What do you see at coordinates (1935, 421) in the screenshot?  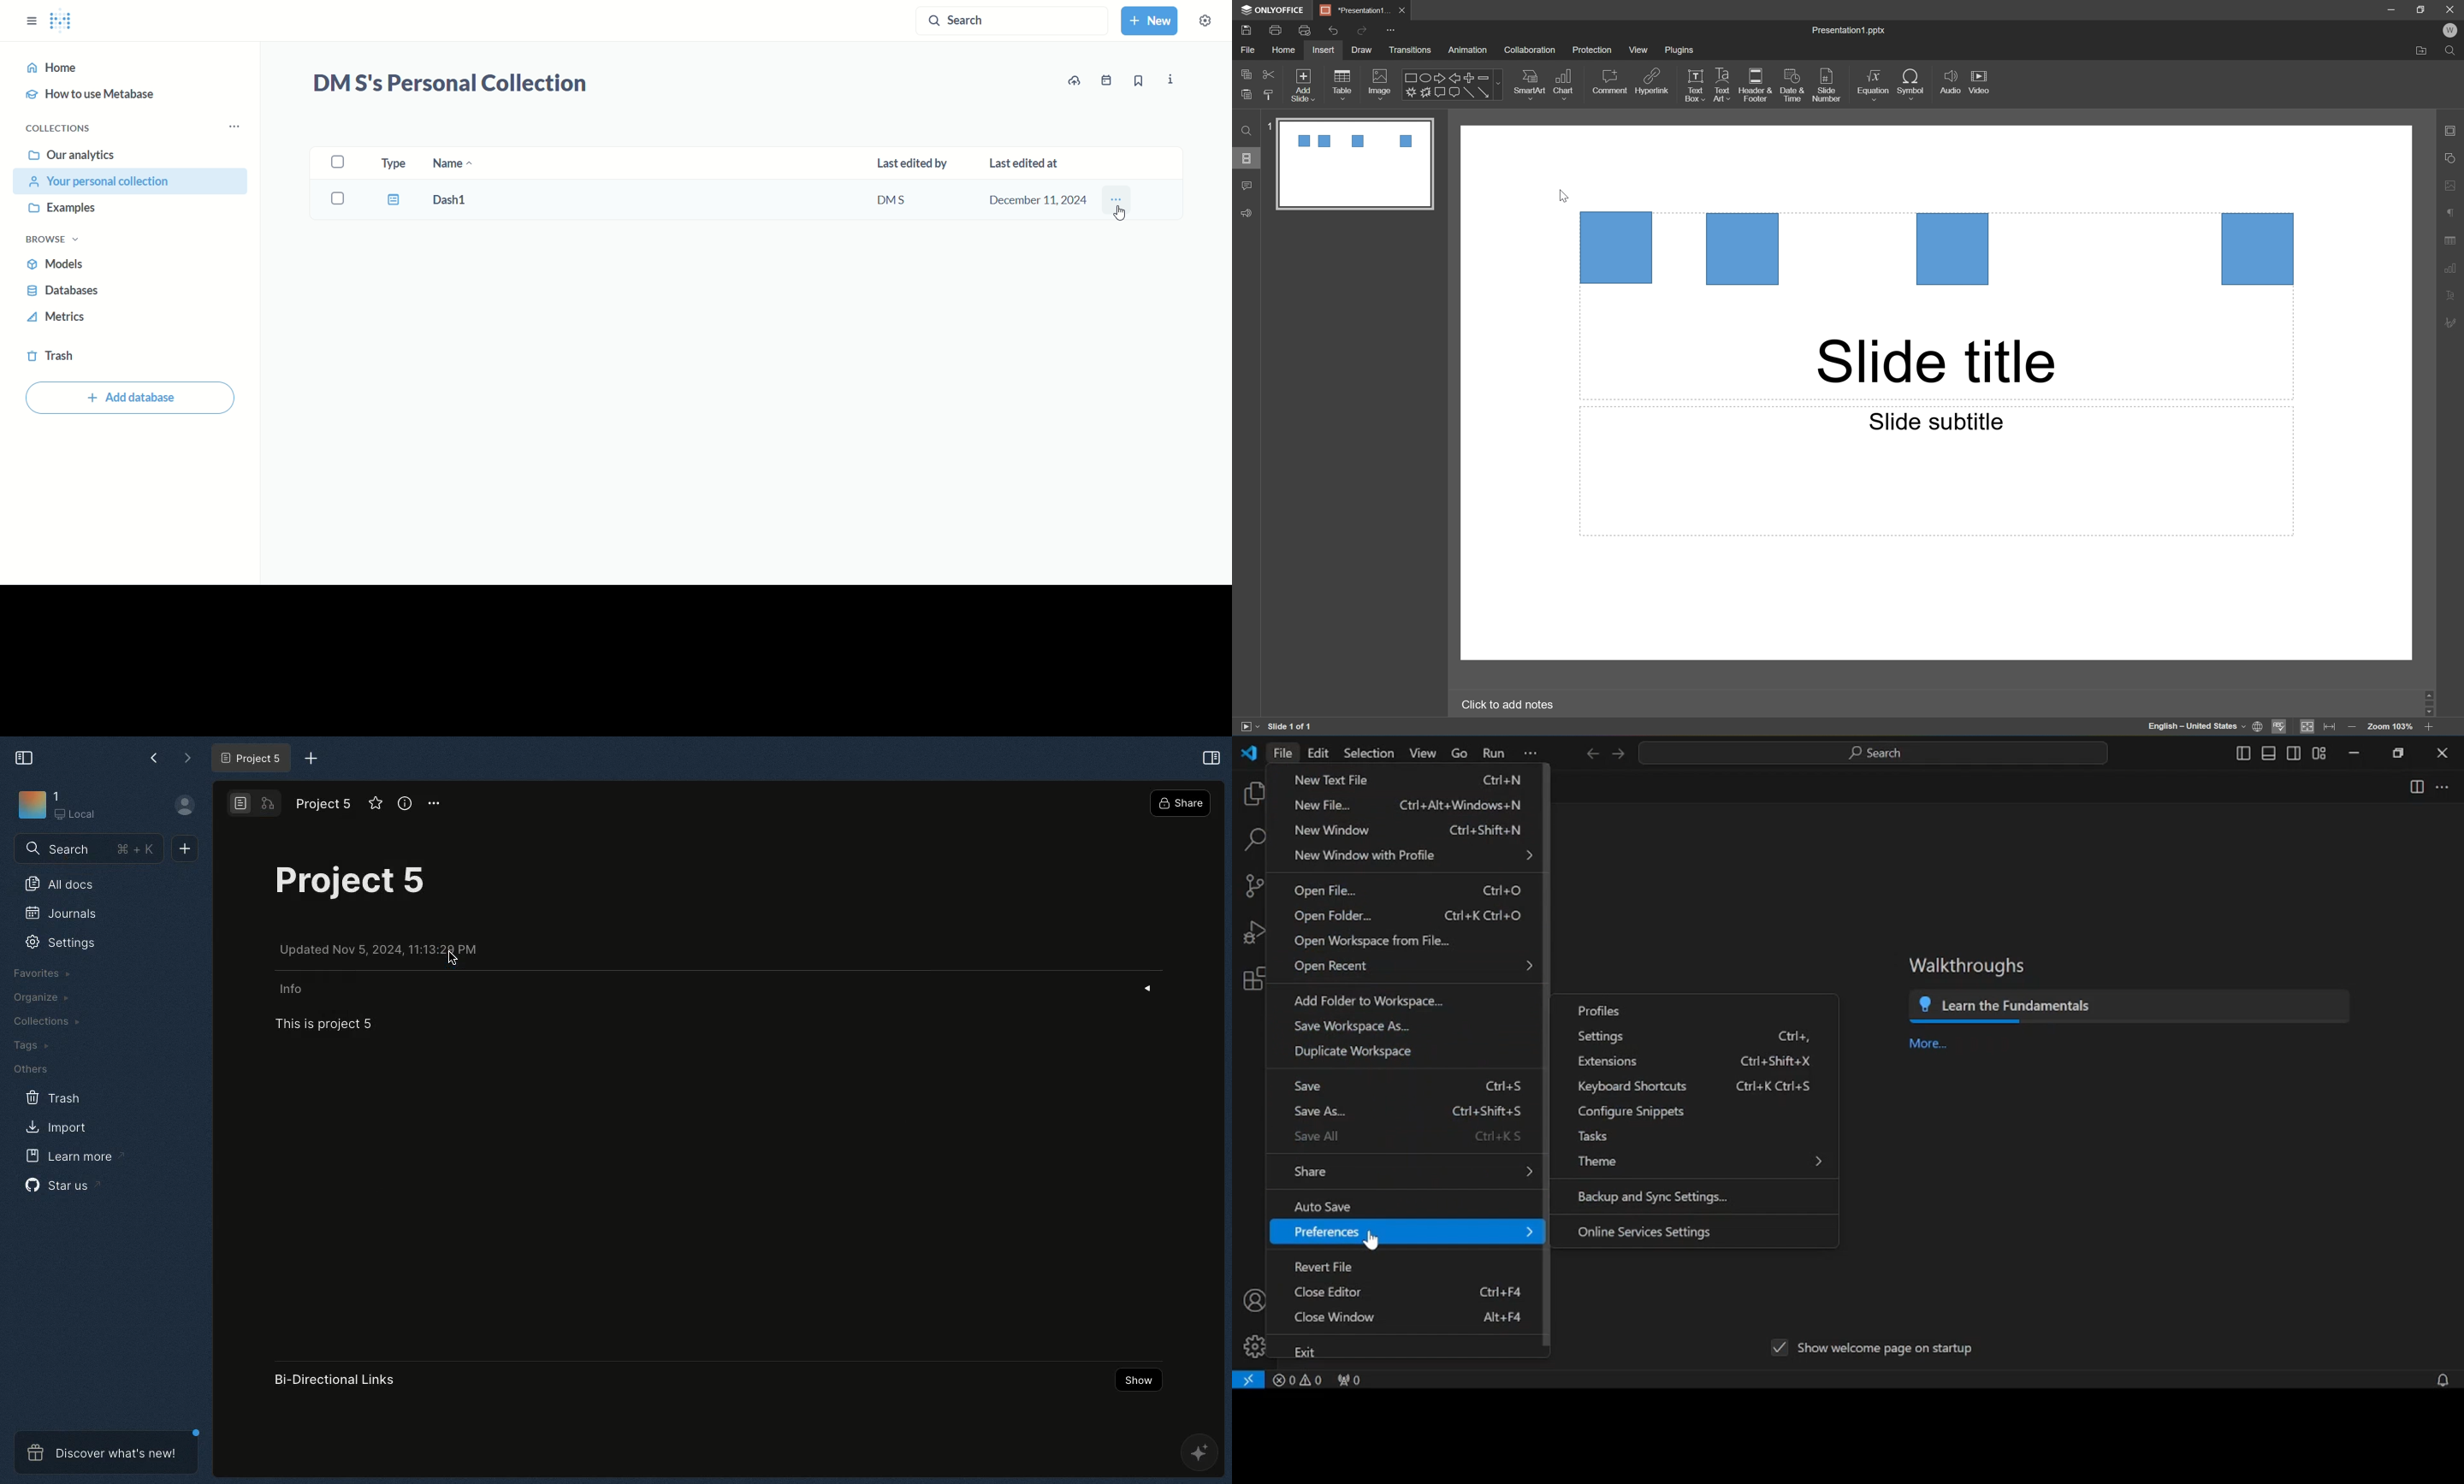 I see `slide subtitle` at bounding box center [1935, 421].